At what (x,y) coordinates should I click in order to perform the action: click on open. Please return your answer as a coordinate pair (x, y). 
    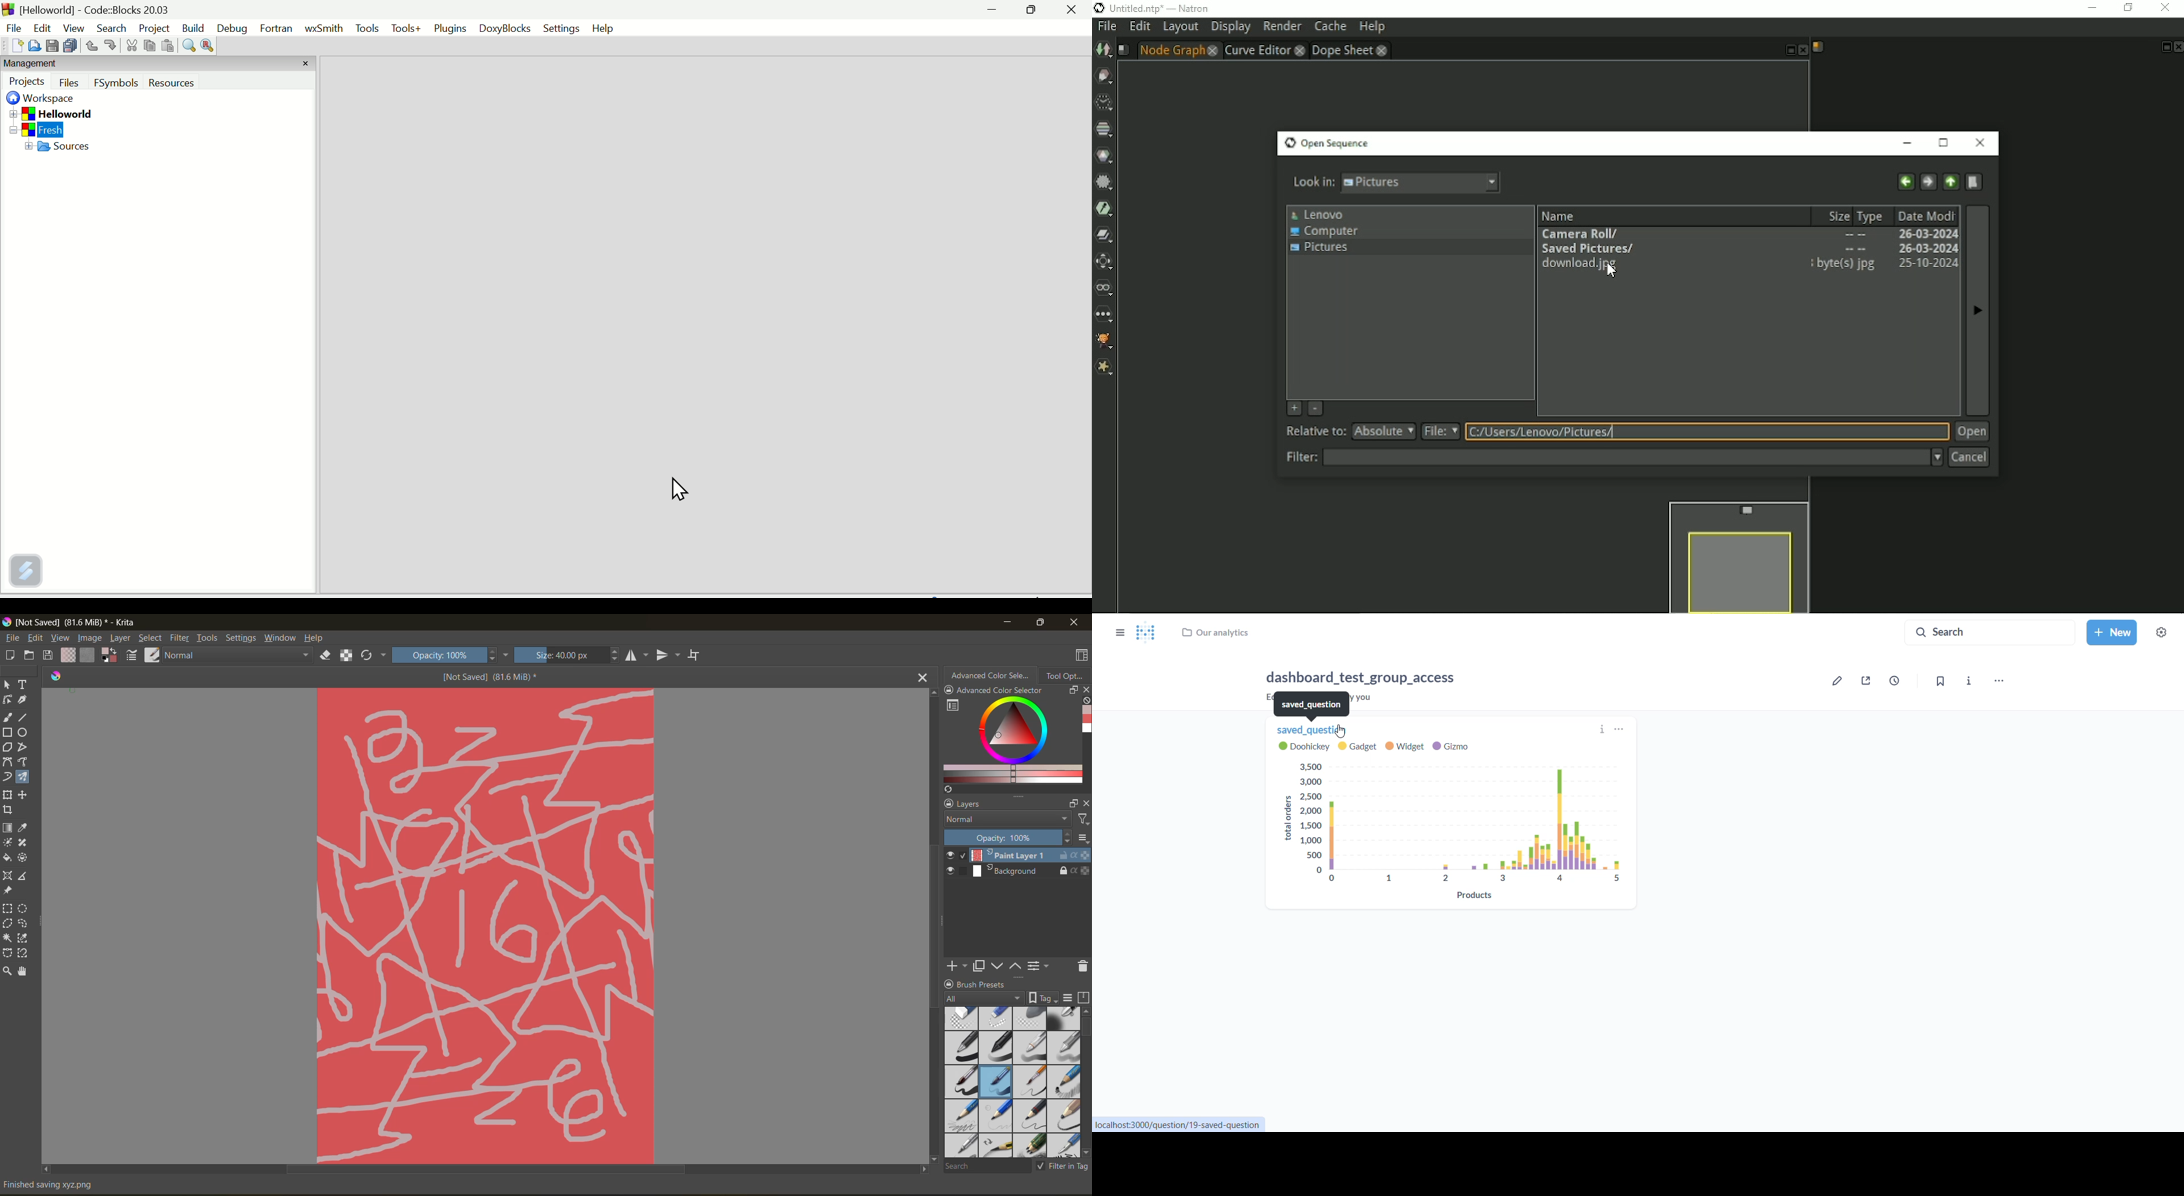
    Looking at the image, I should click on (31, 656).